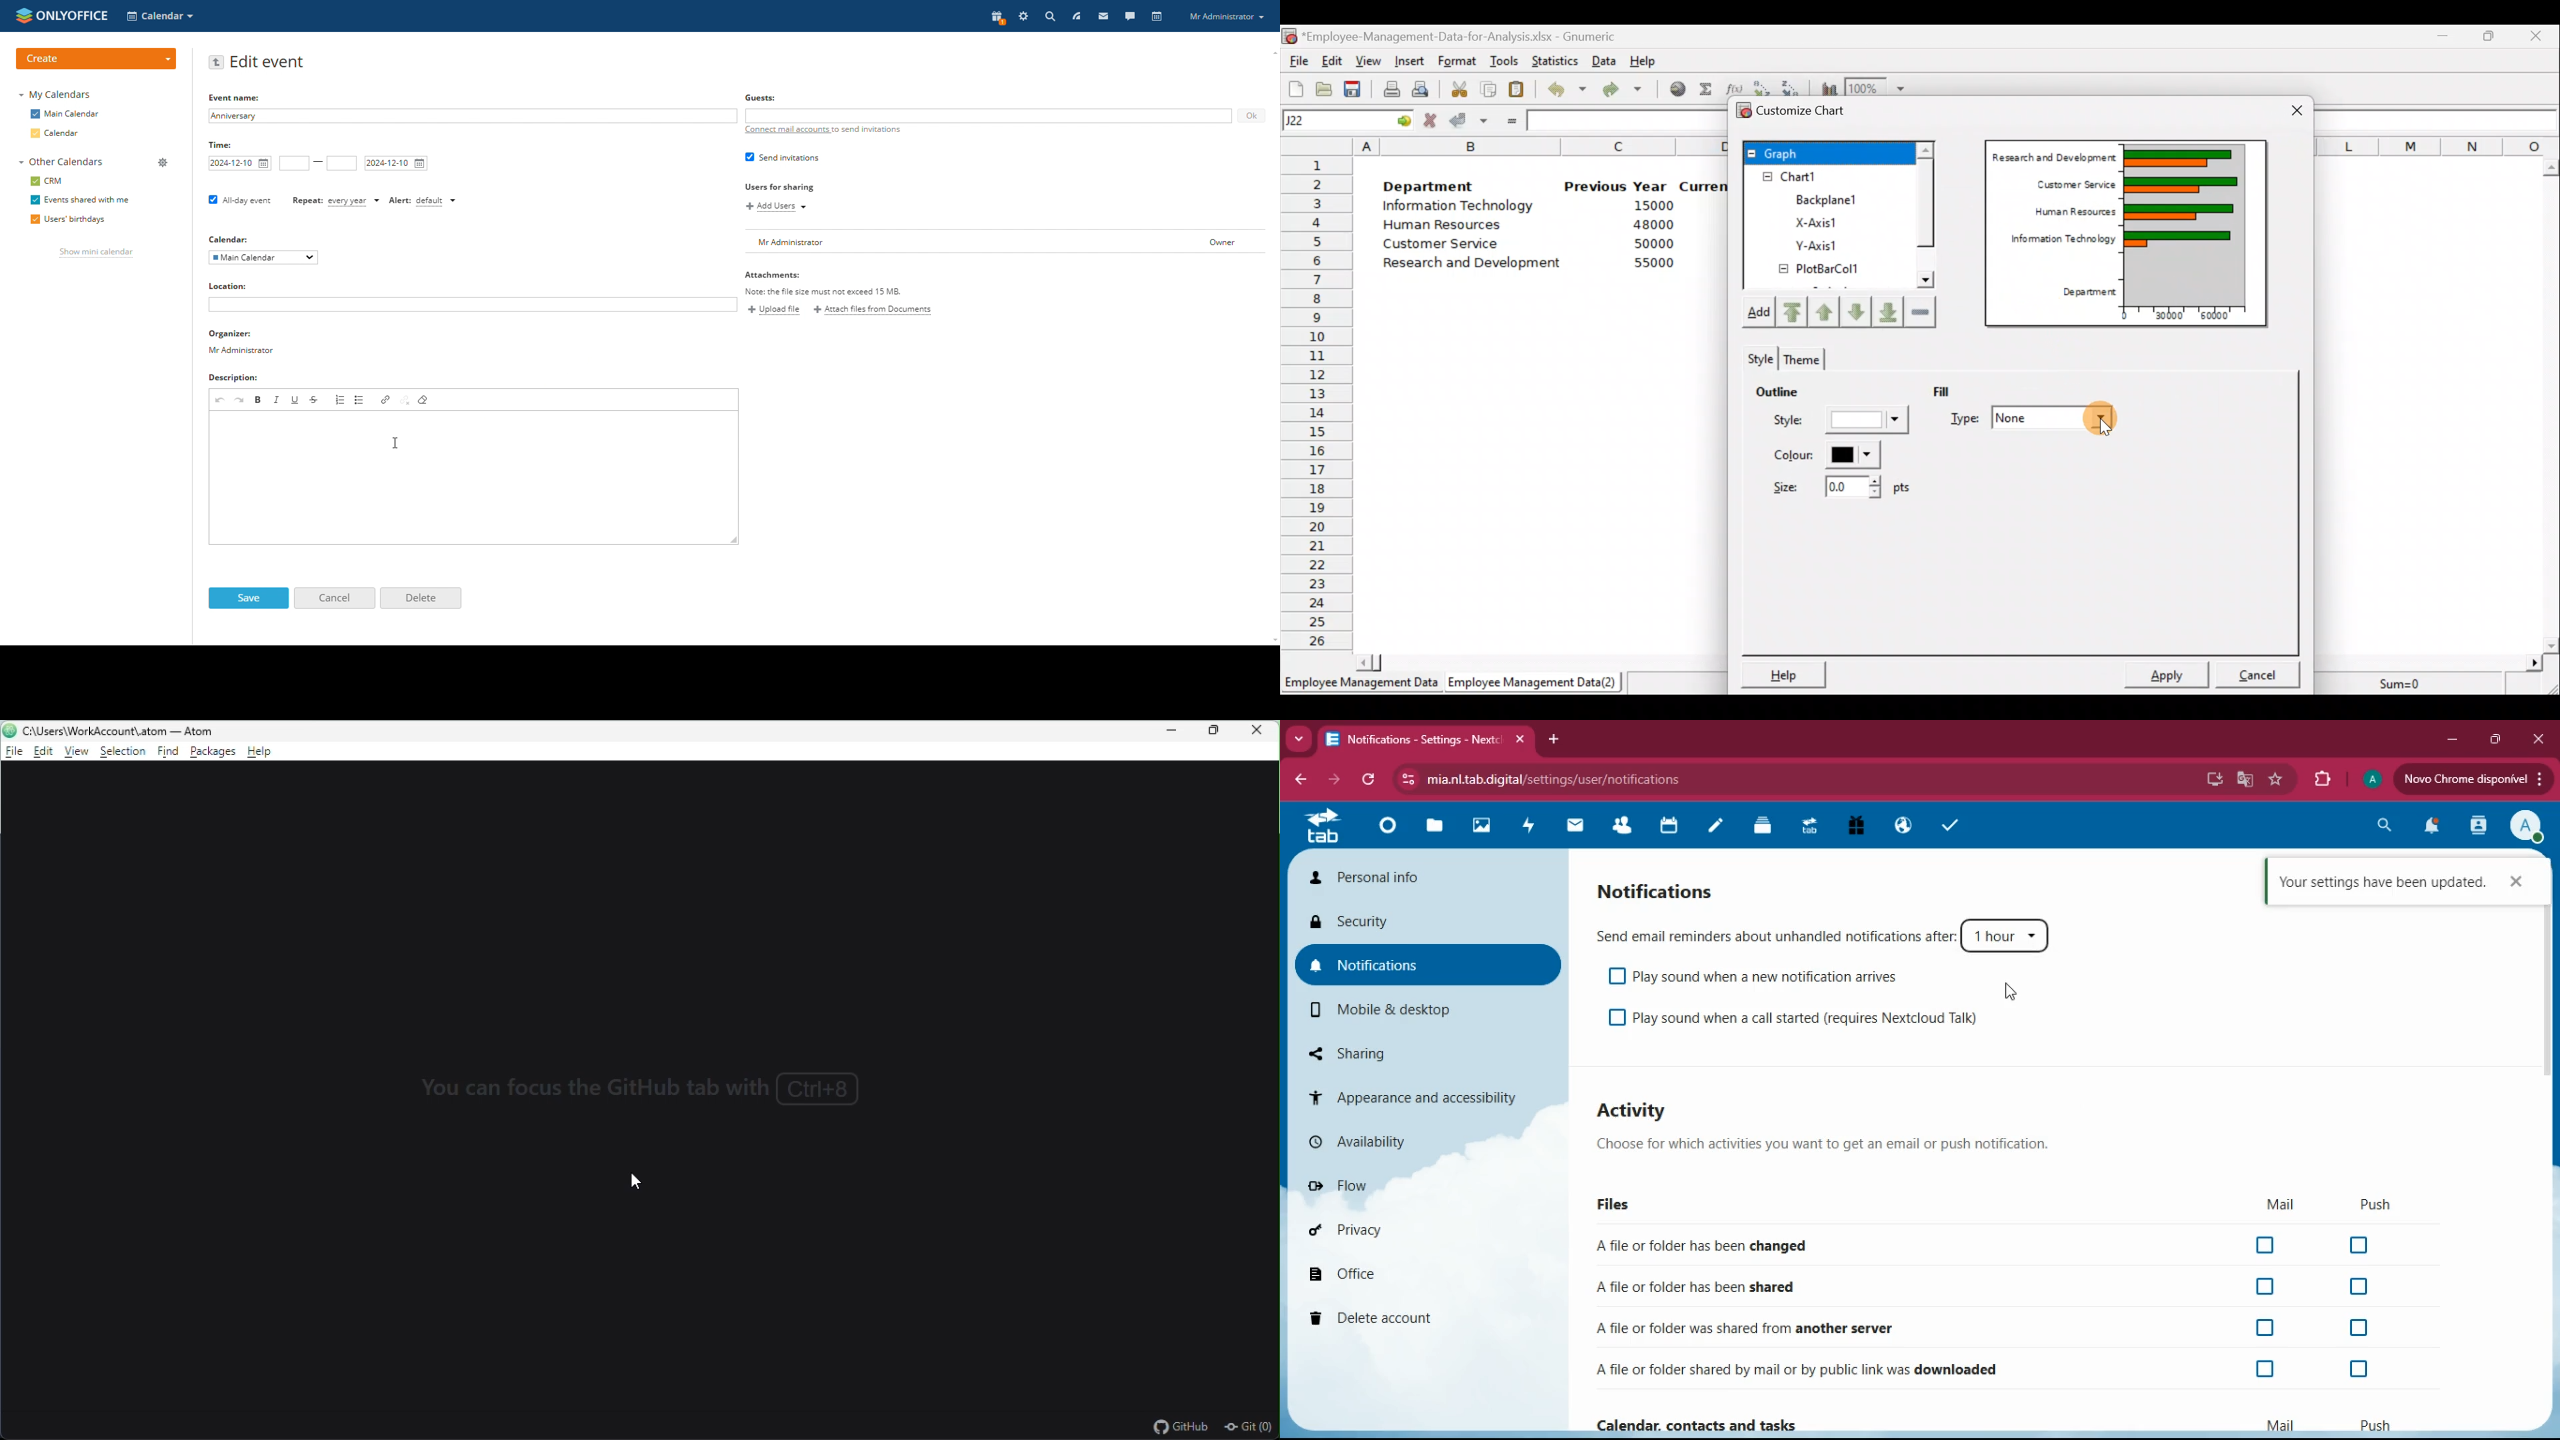 Image resolution: width=2576 pixels, height=1456 pixels. What do you see at coordinates (2165, 317) in the screenshot?
I see `30000` at bounding box center [2165, 317].